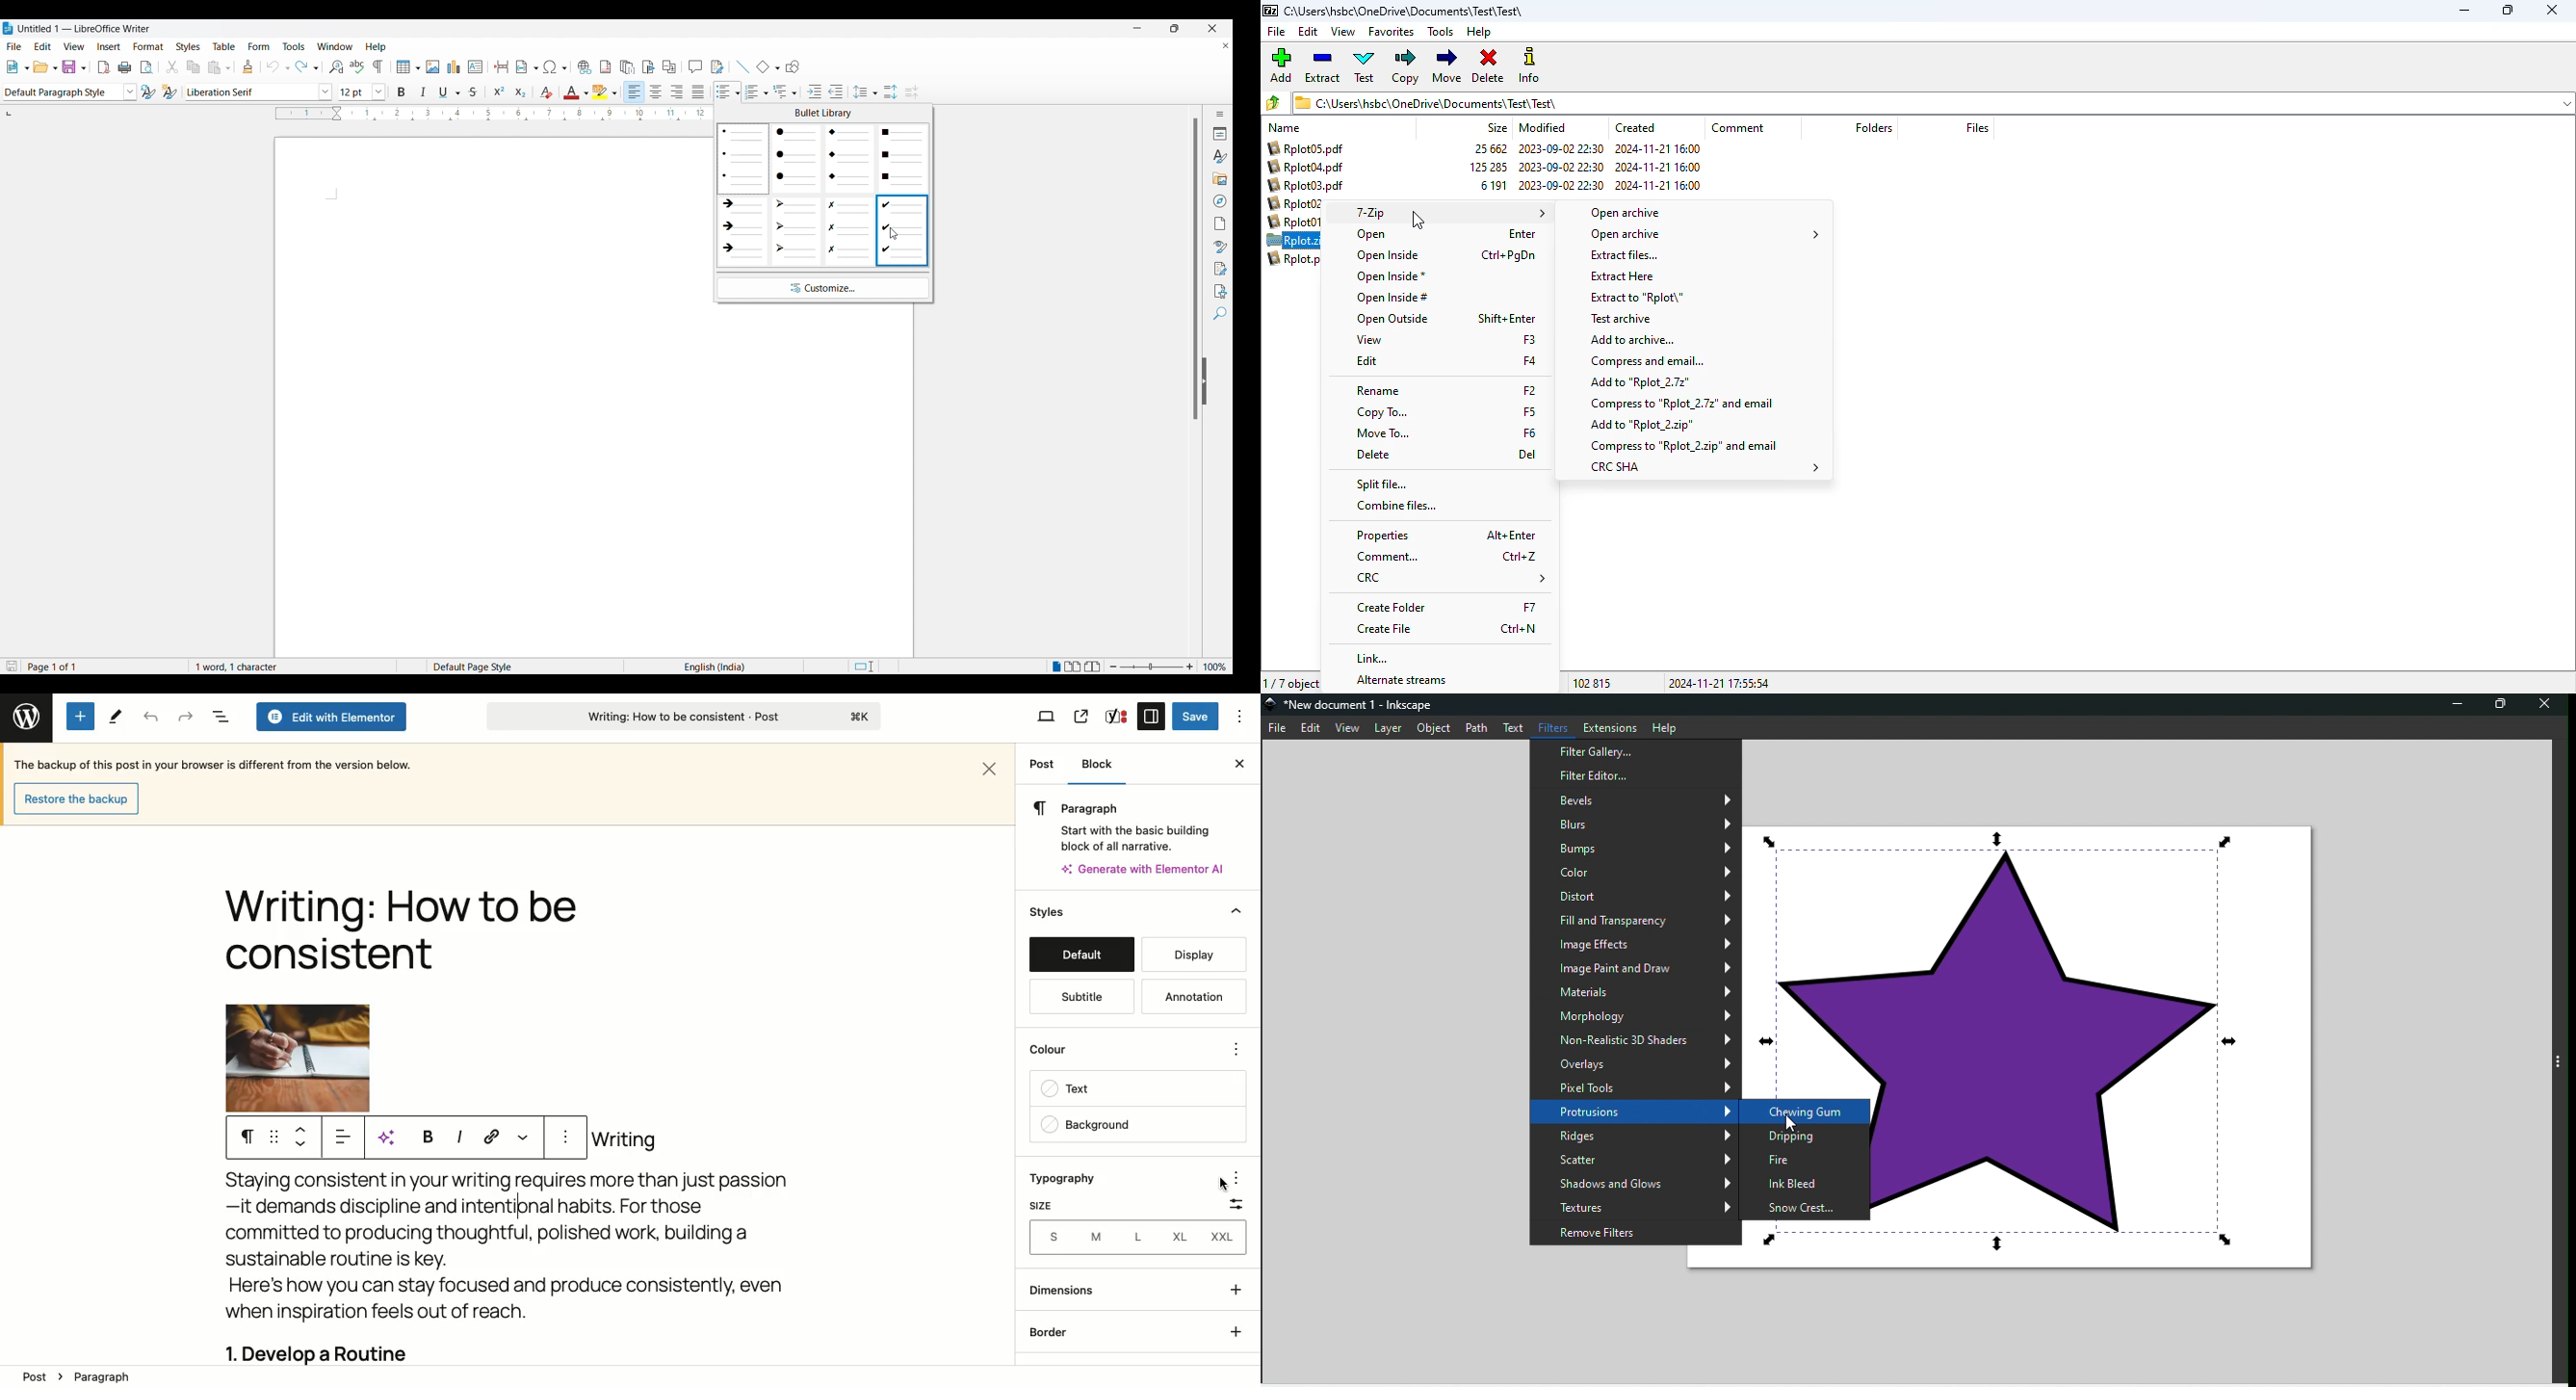 The height and width of the screenshot is (1400, 2576). I want to click on Page 1 of 1, so click(52, 665).